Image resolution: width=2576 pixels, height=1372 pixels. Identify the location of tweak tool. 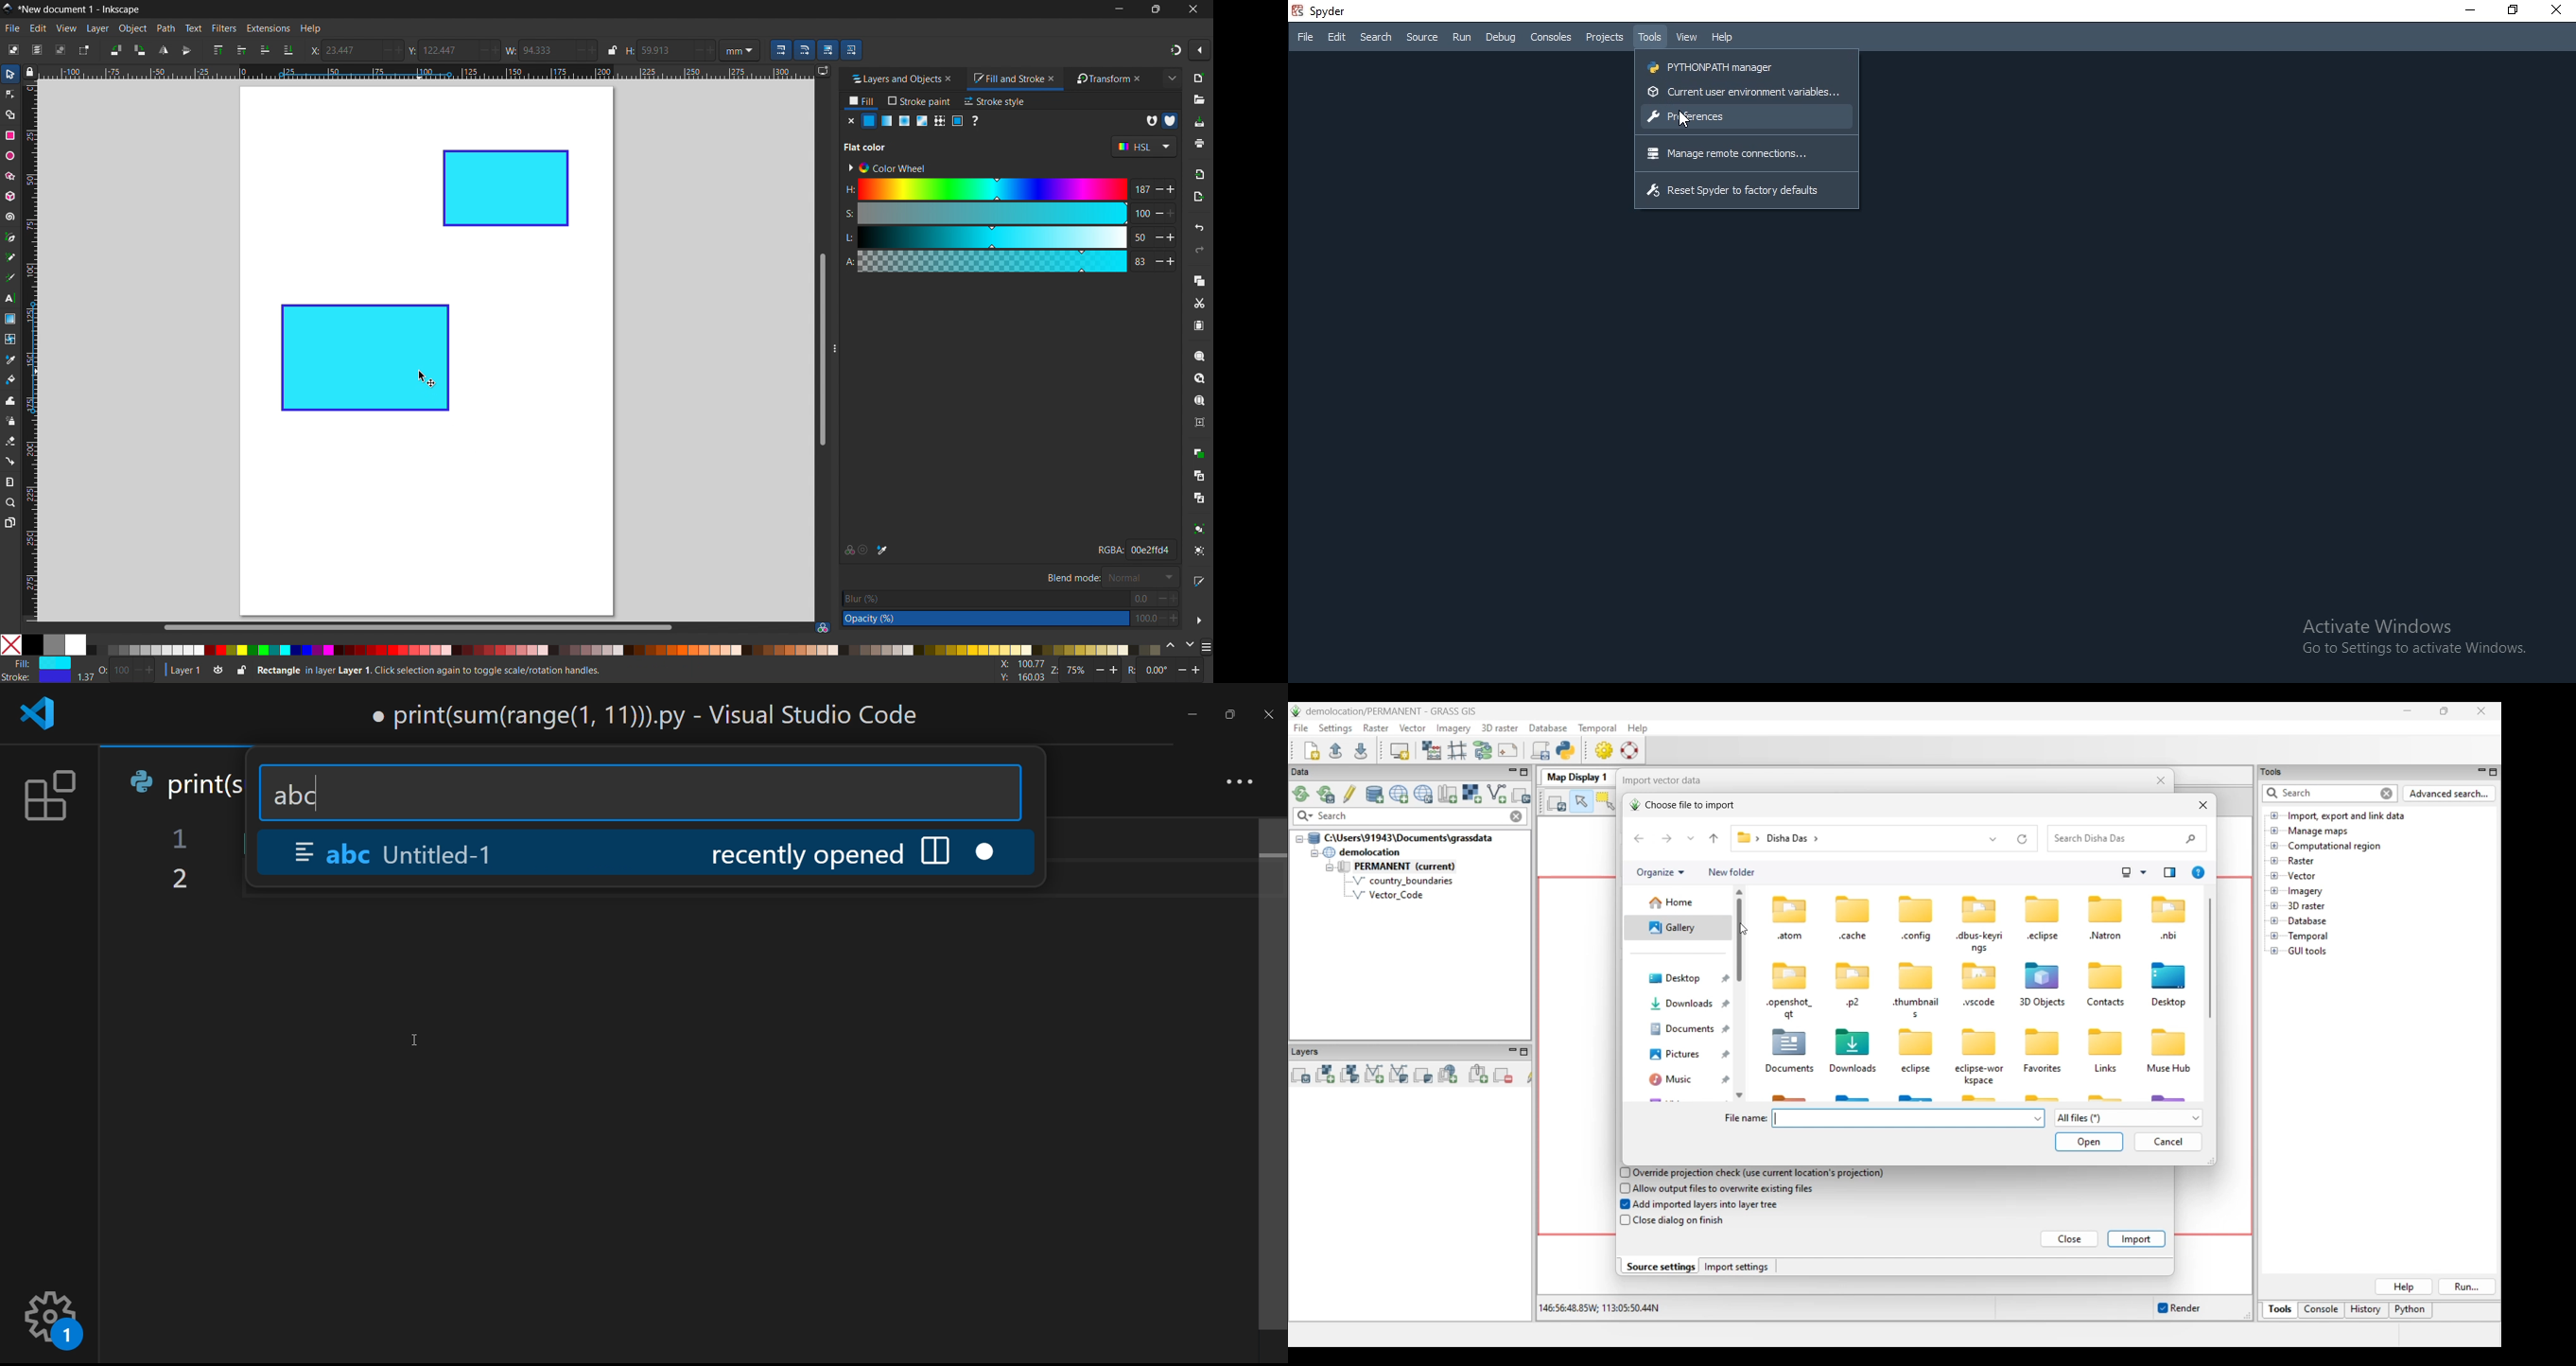
(10, 400).